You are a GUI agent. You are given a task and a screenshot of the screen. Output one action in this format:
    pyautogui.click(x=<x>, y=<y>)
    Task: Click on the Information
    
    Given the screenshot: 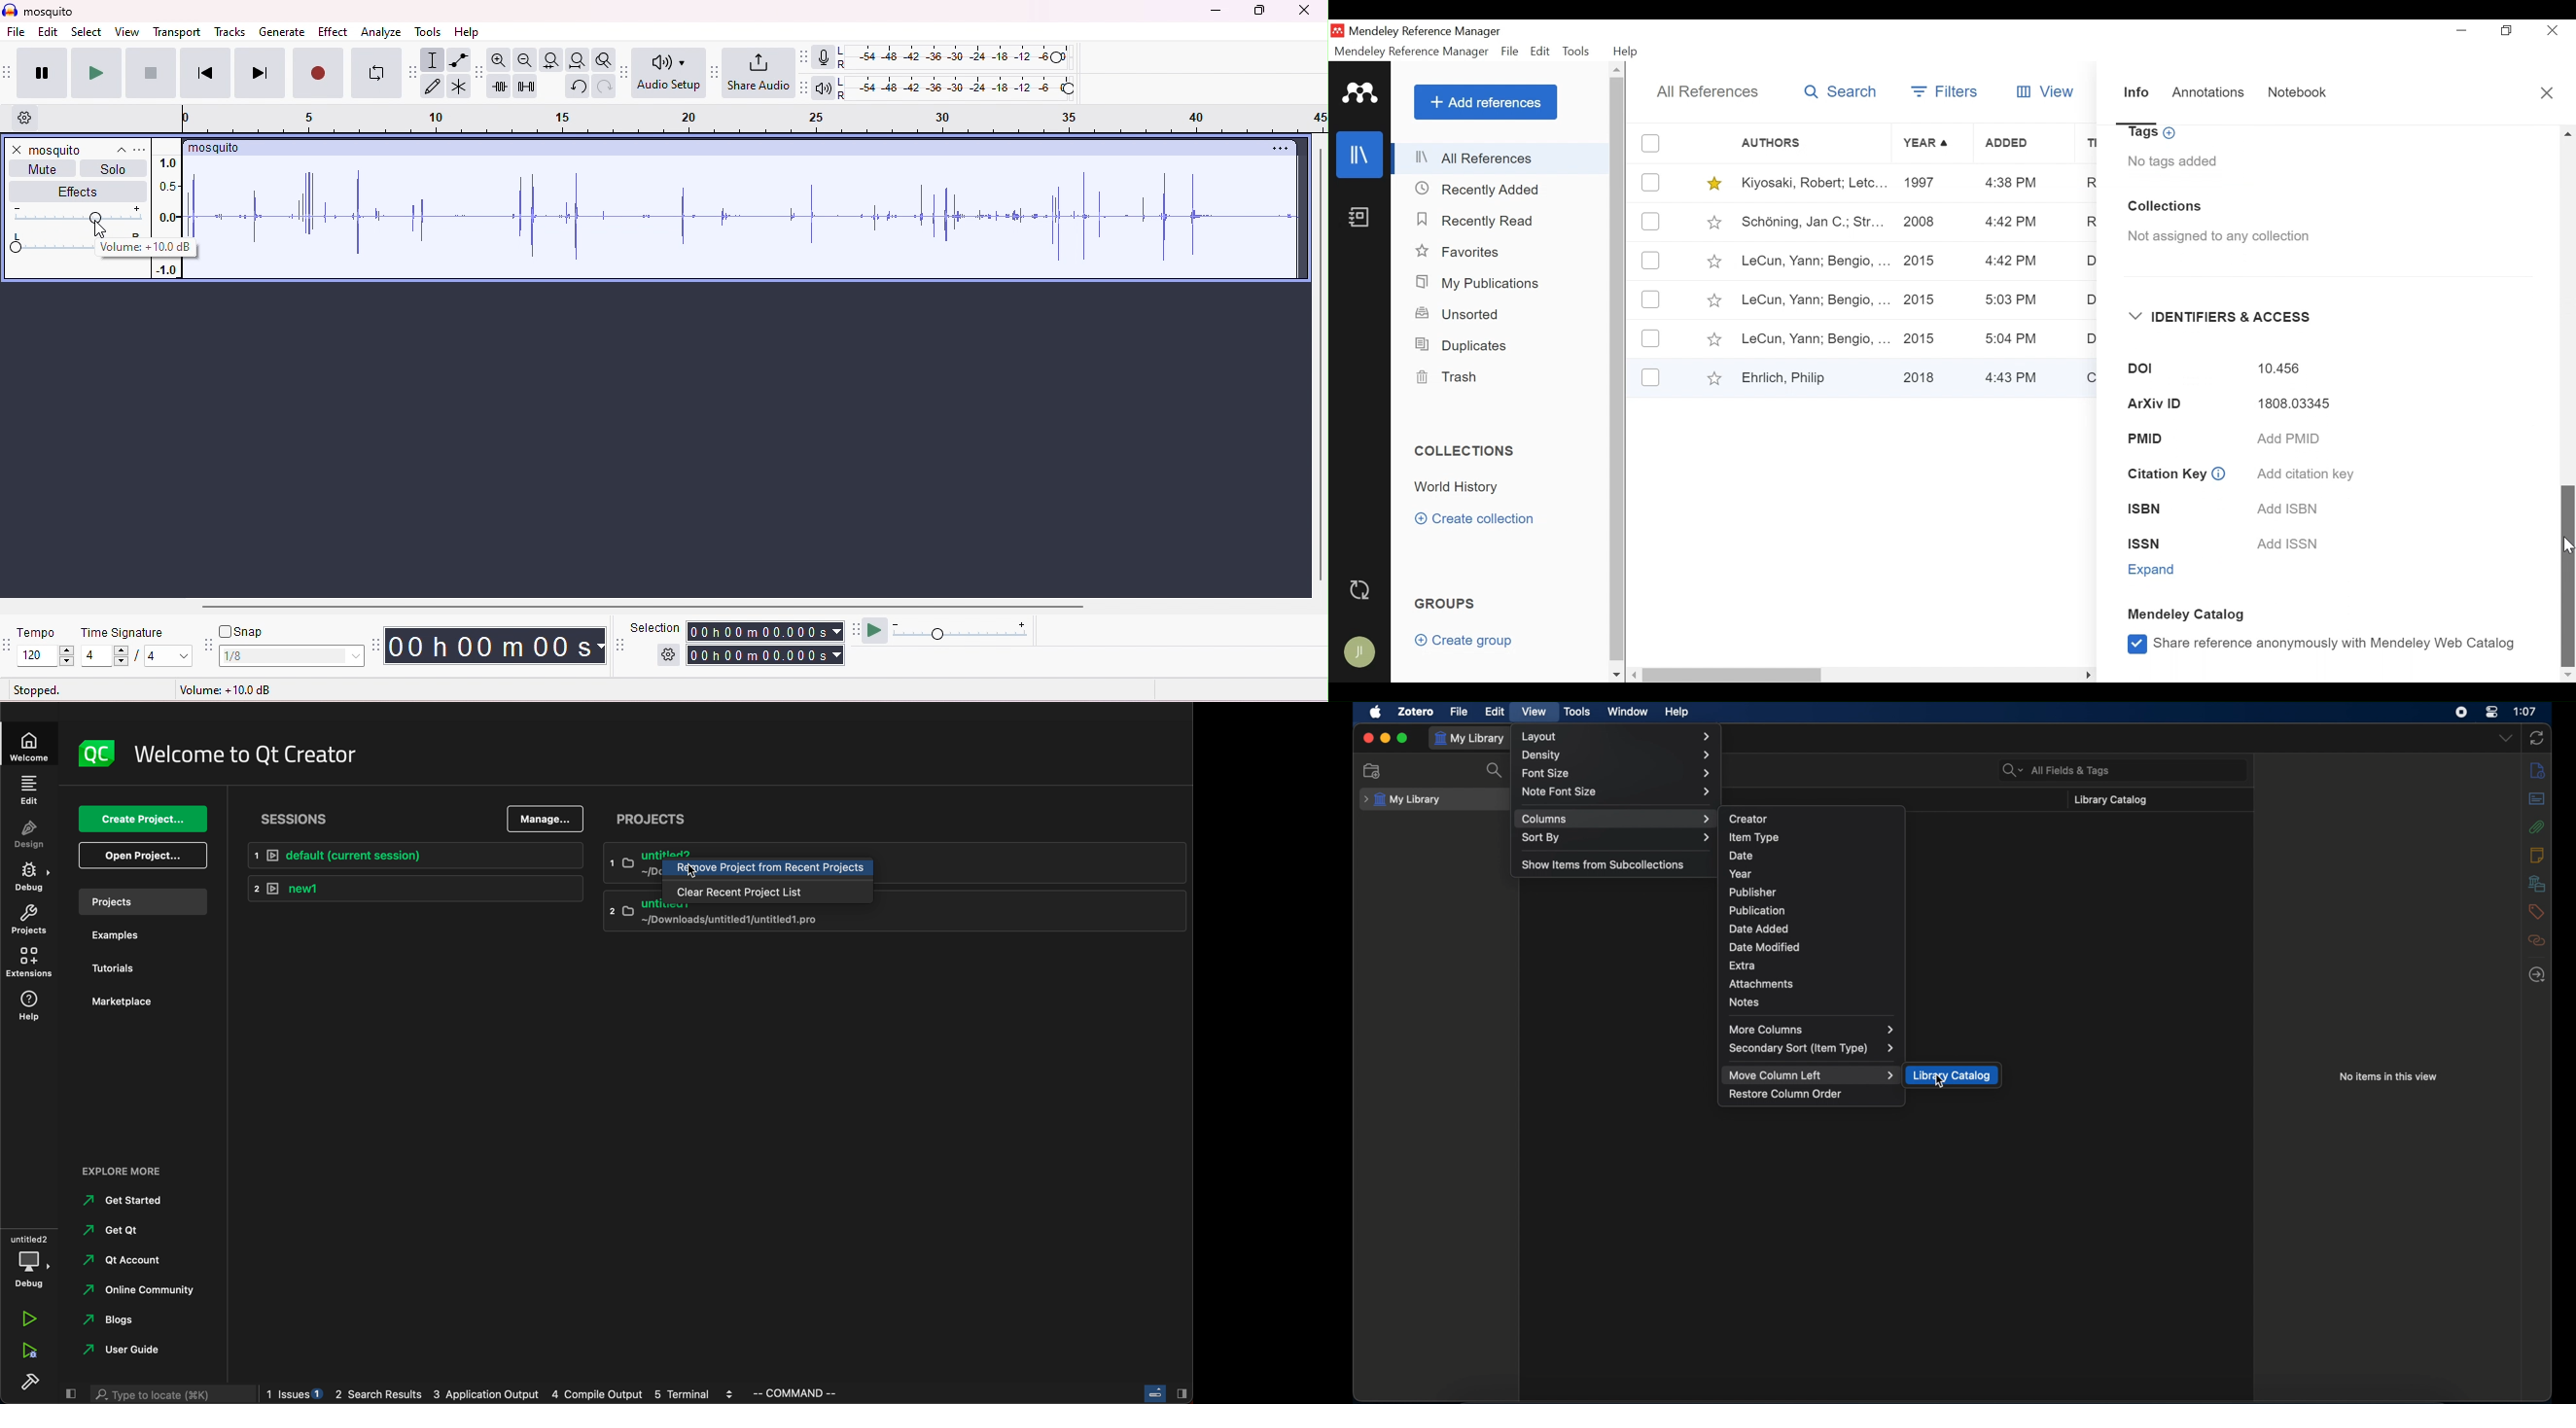 What is the action you would take?
    pyautogui.click(x=2220, y=473)
    